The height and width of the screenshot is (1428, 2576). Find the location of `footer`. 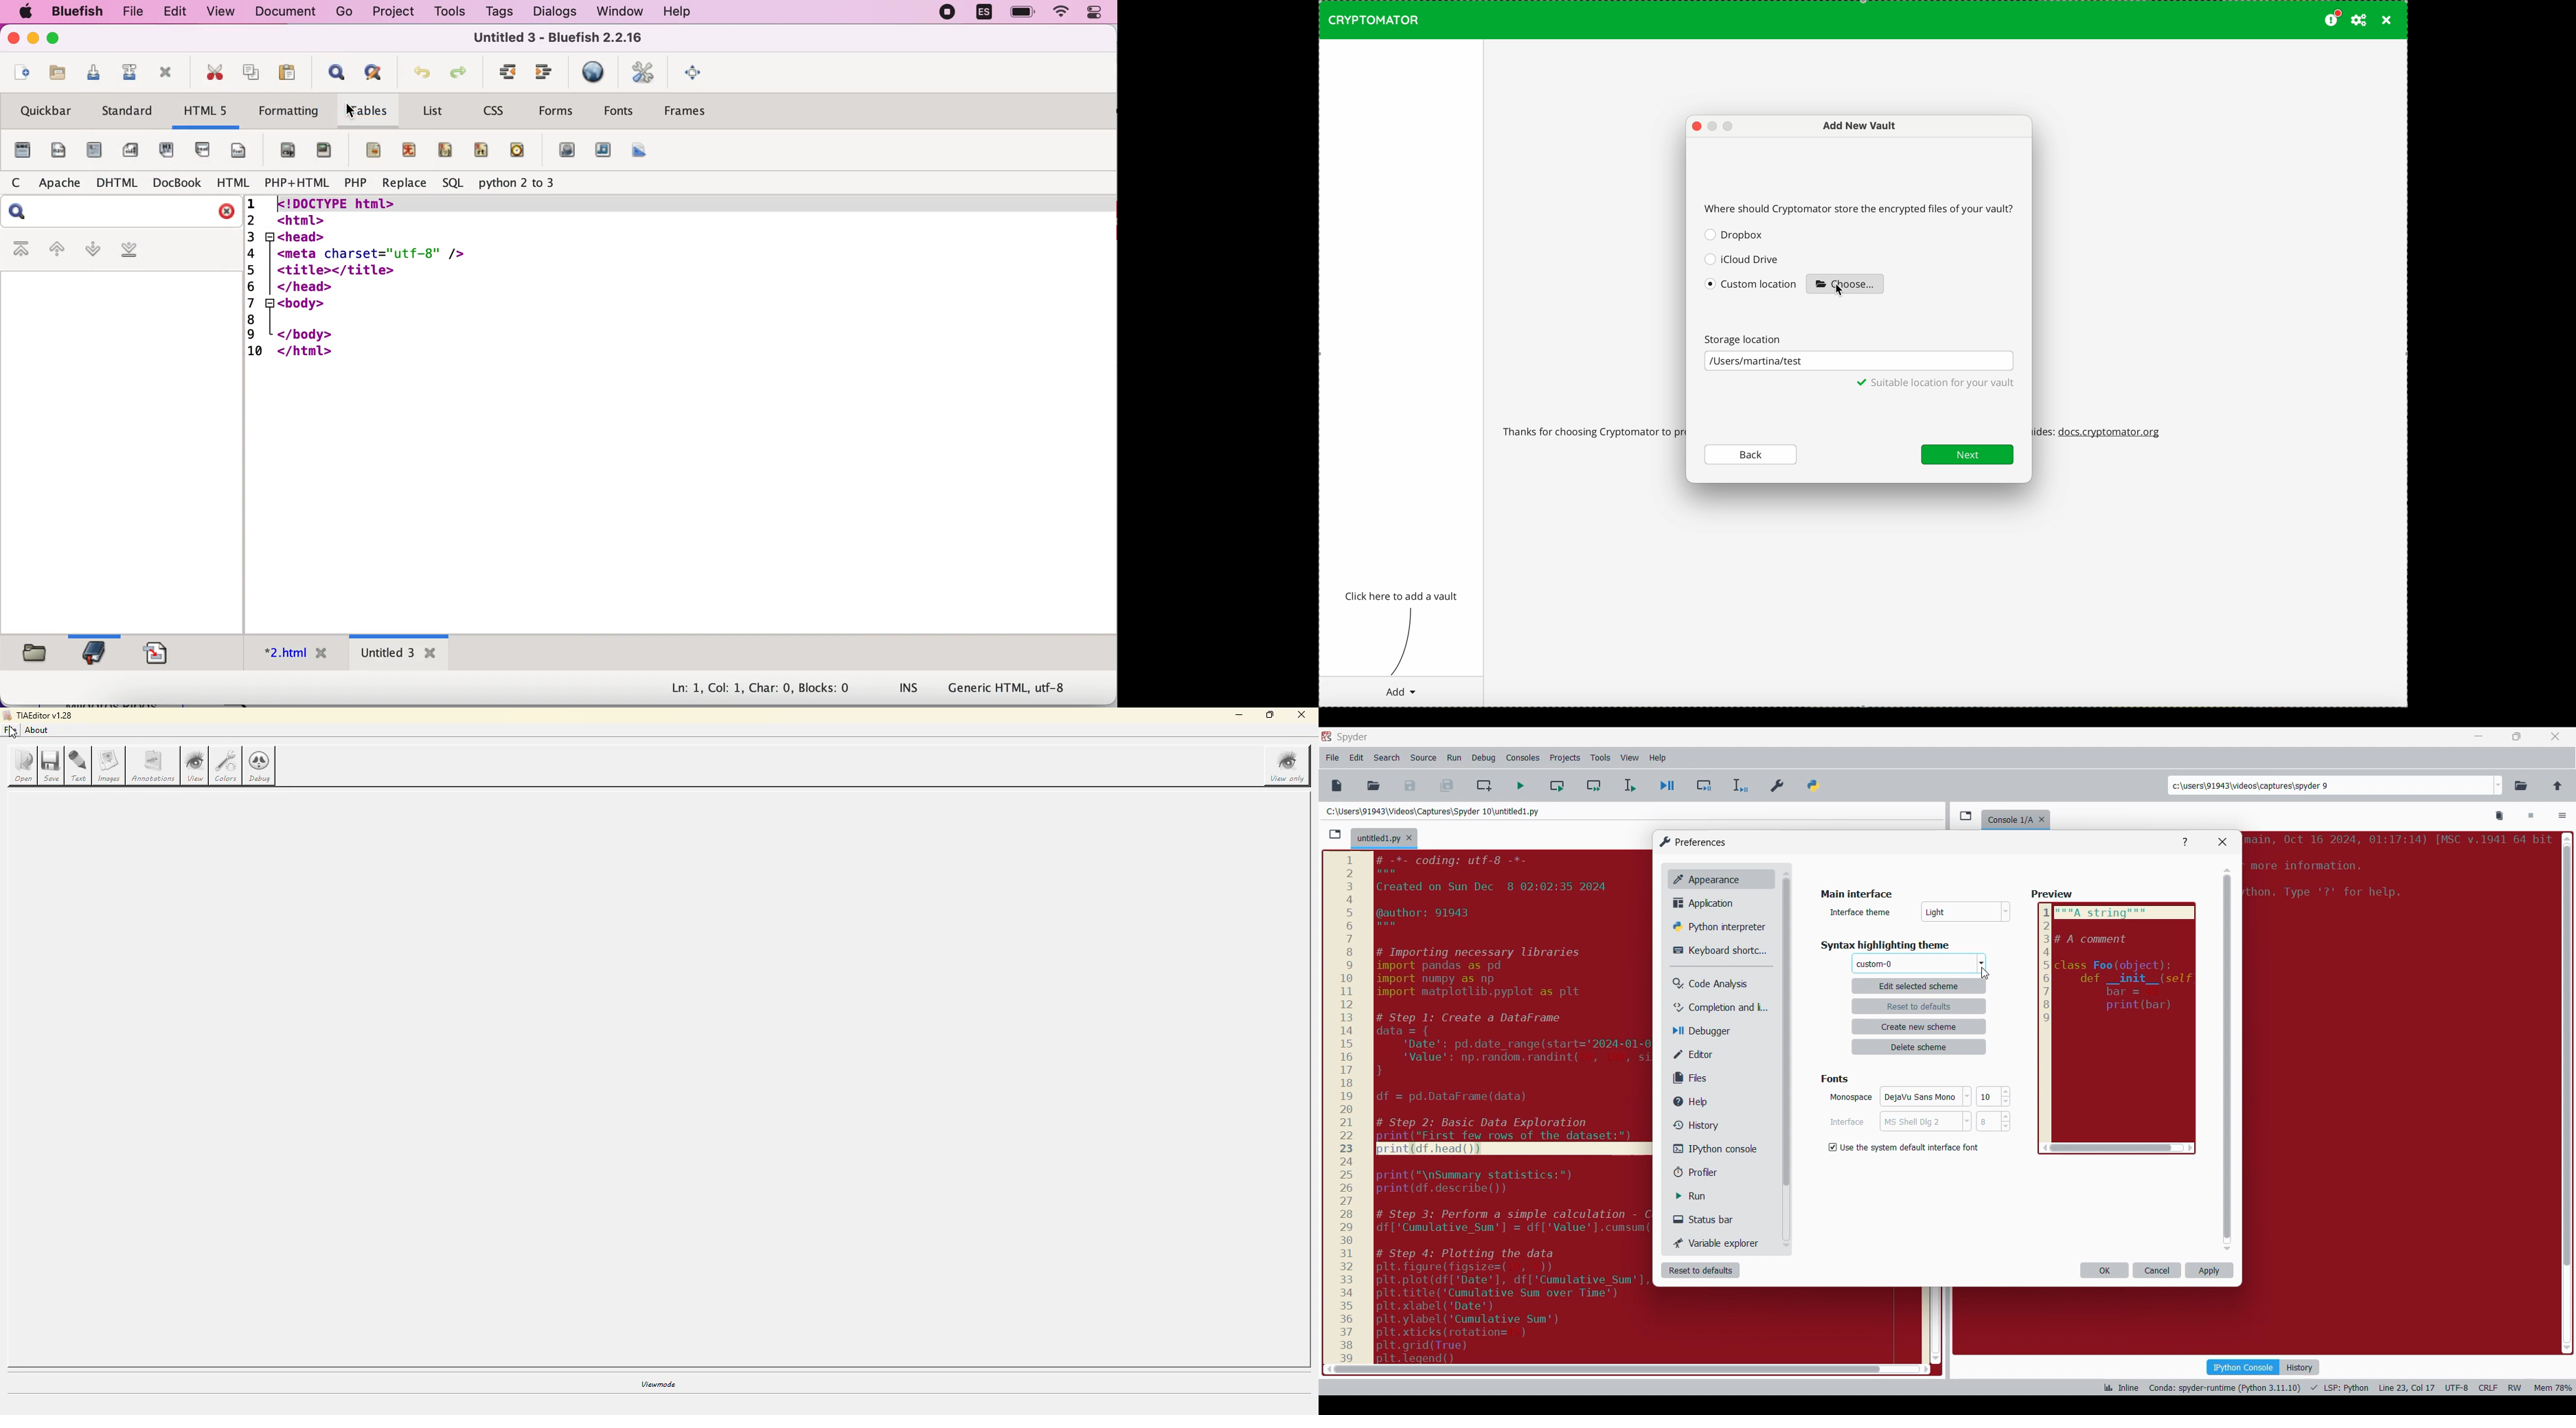

footer is located at coordinates (240, 150).